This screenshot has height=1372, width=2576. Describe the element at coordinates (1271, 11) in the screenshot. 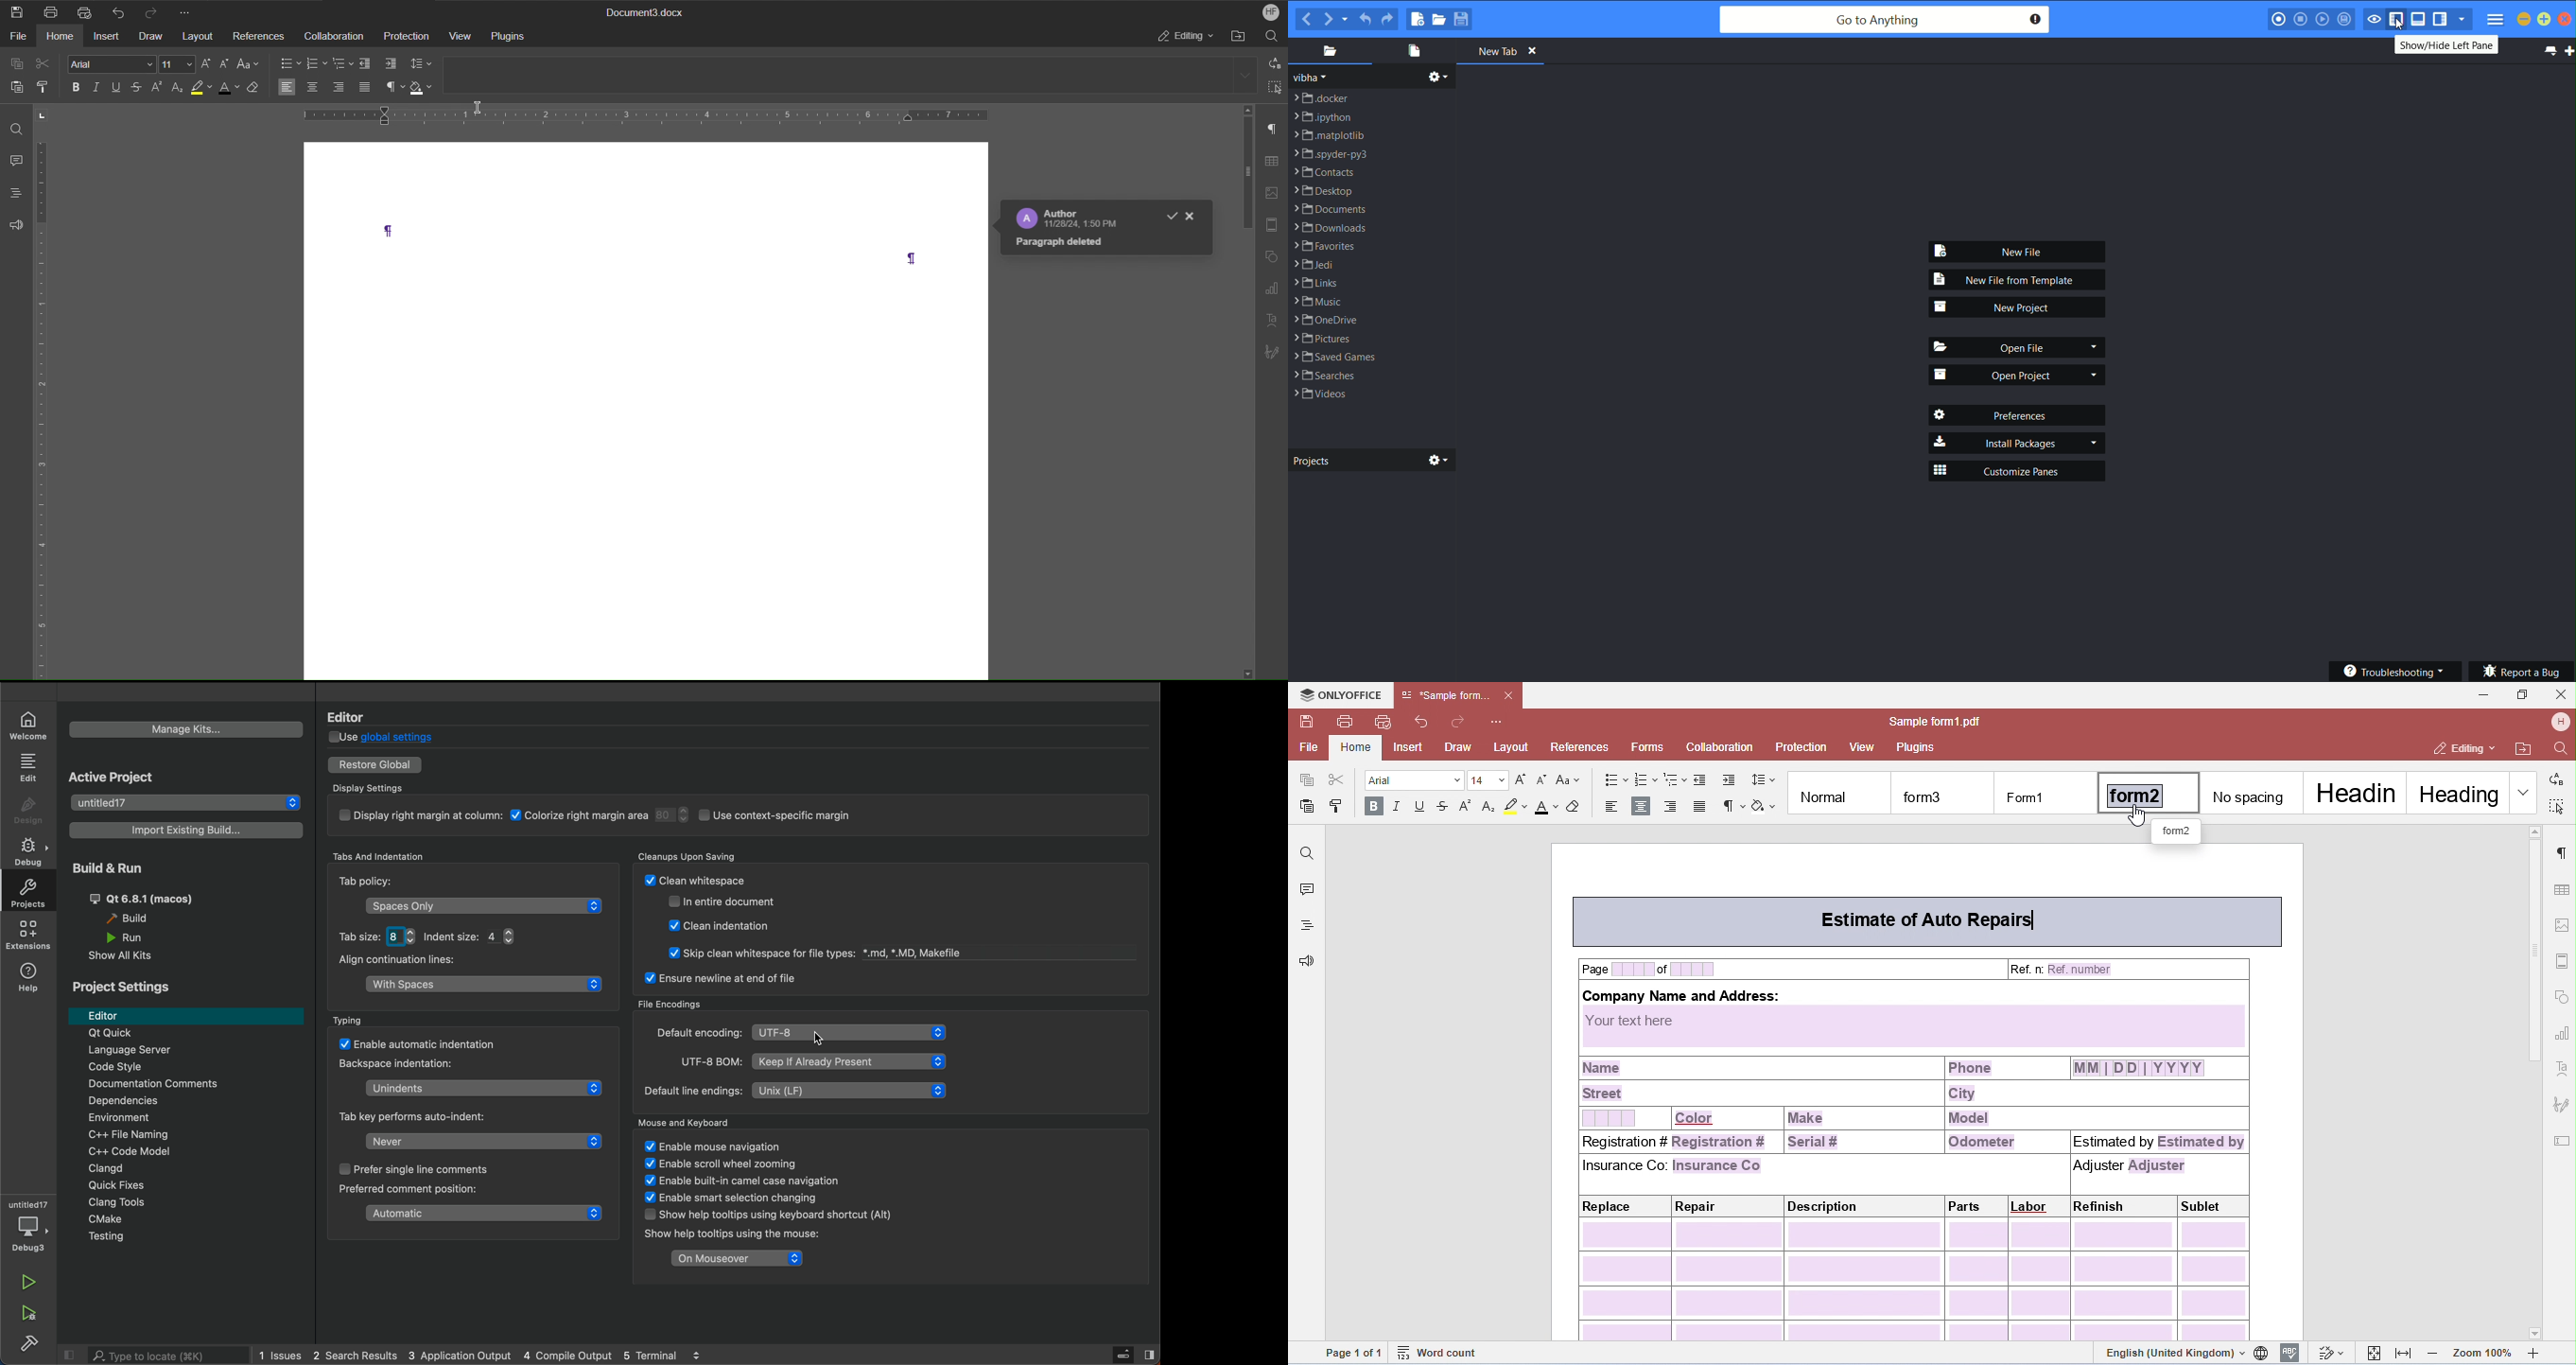

I see `HF` at that location.